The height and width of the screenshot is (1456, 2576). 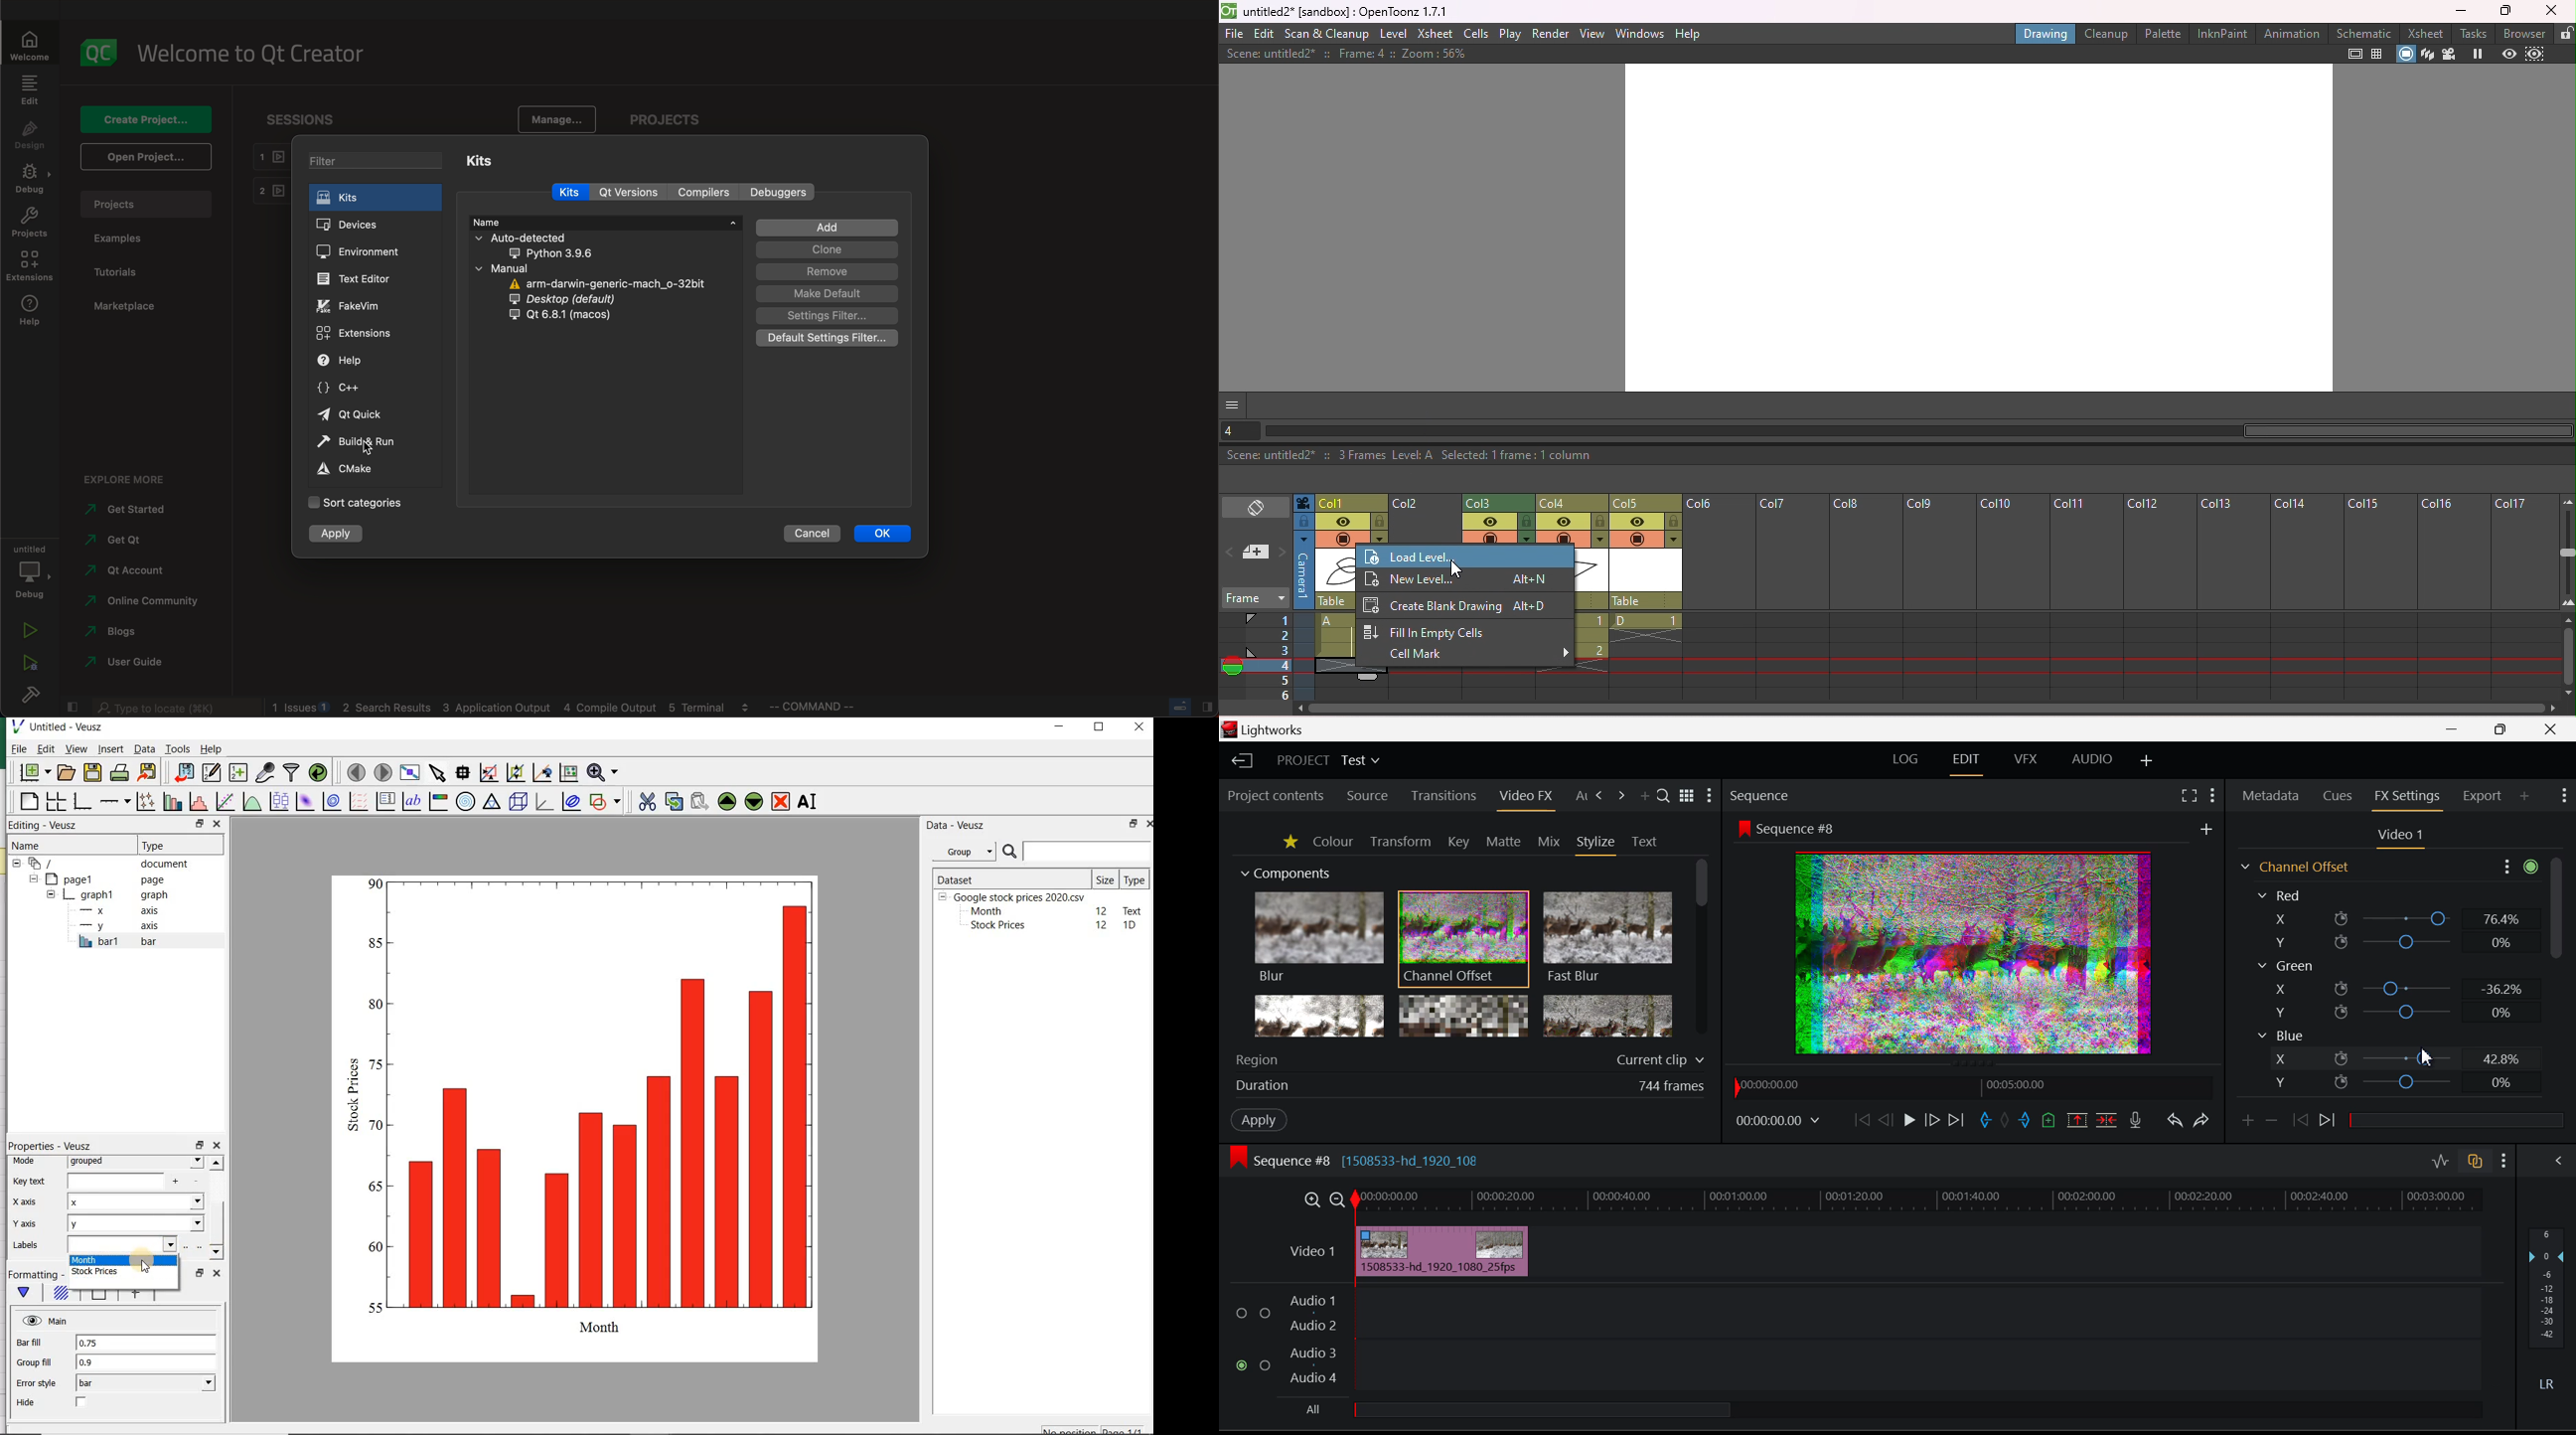 What do you see at coordinates (2548, 1308) in the screenshot?
I see `Decibel Level` at bounding box center [2548, 1308].